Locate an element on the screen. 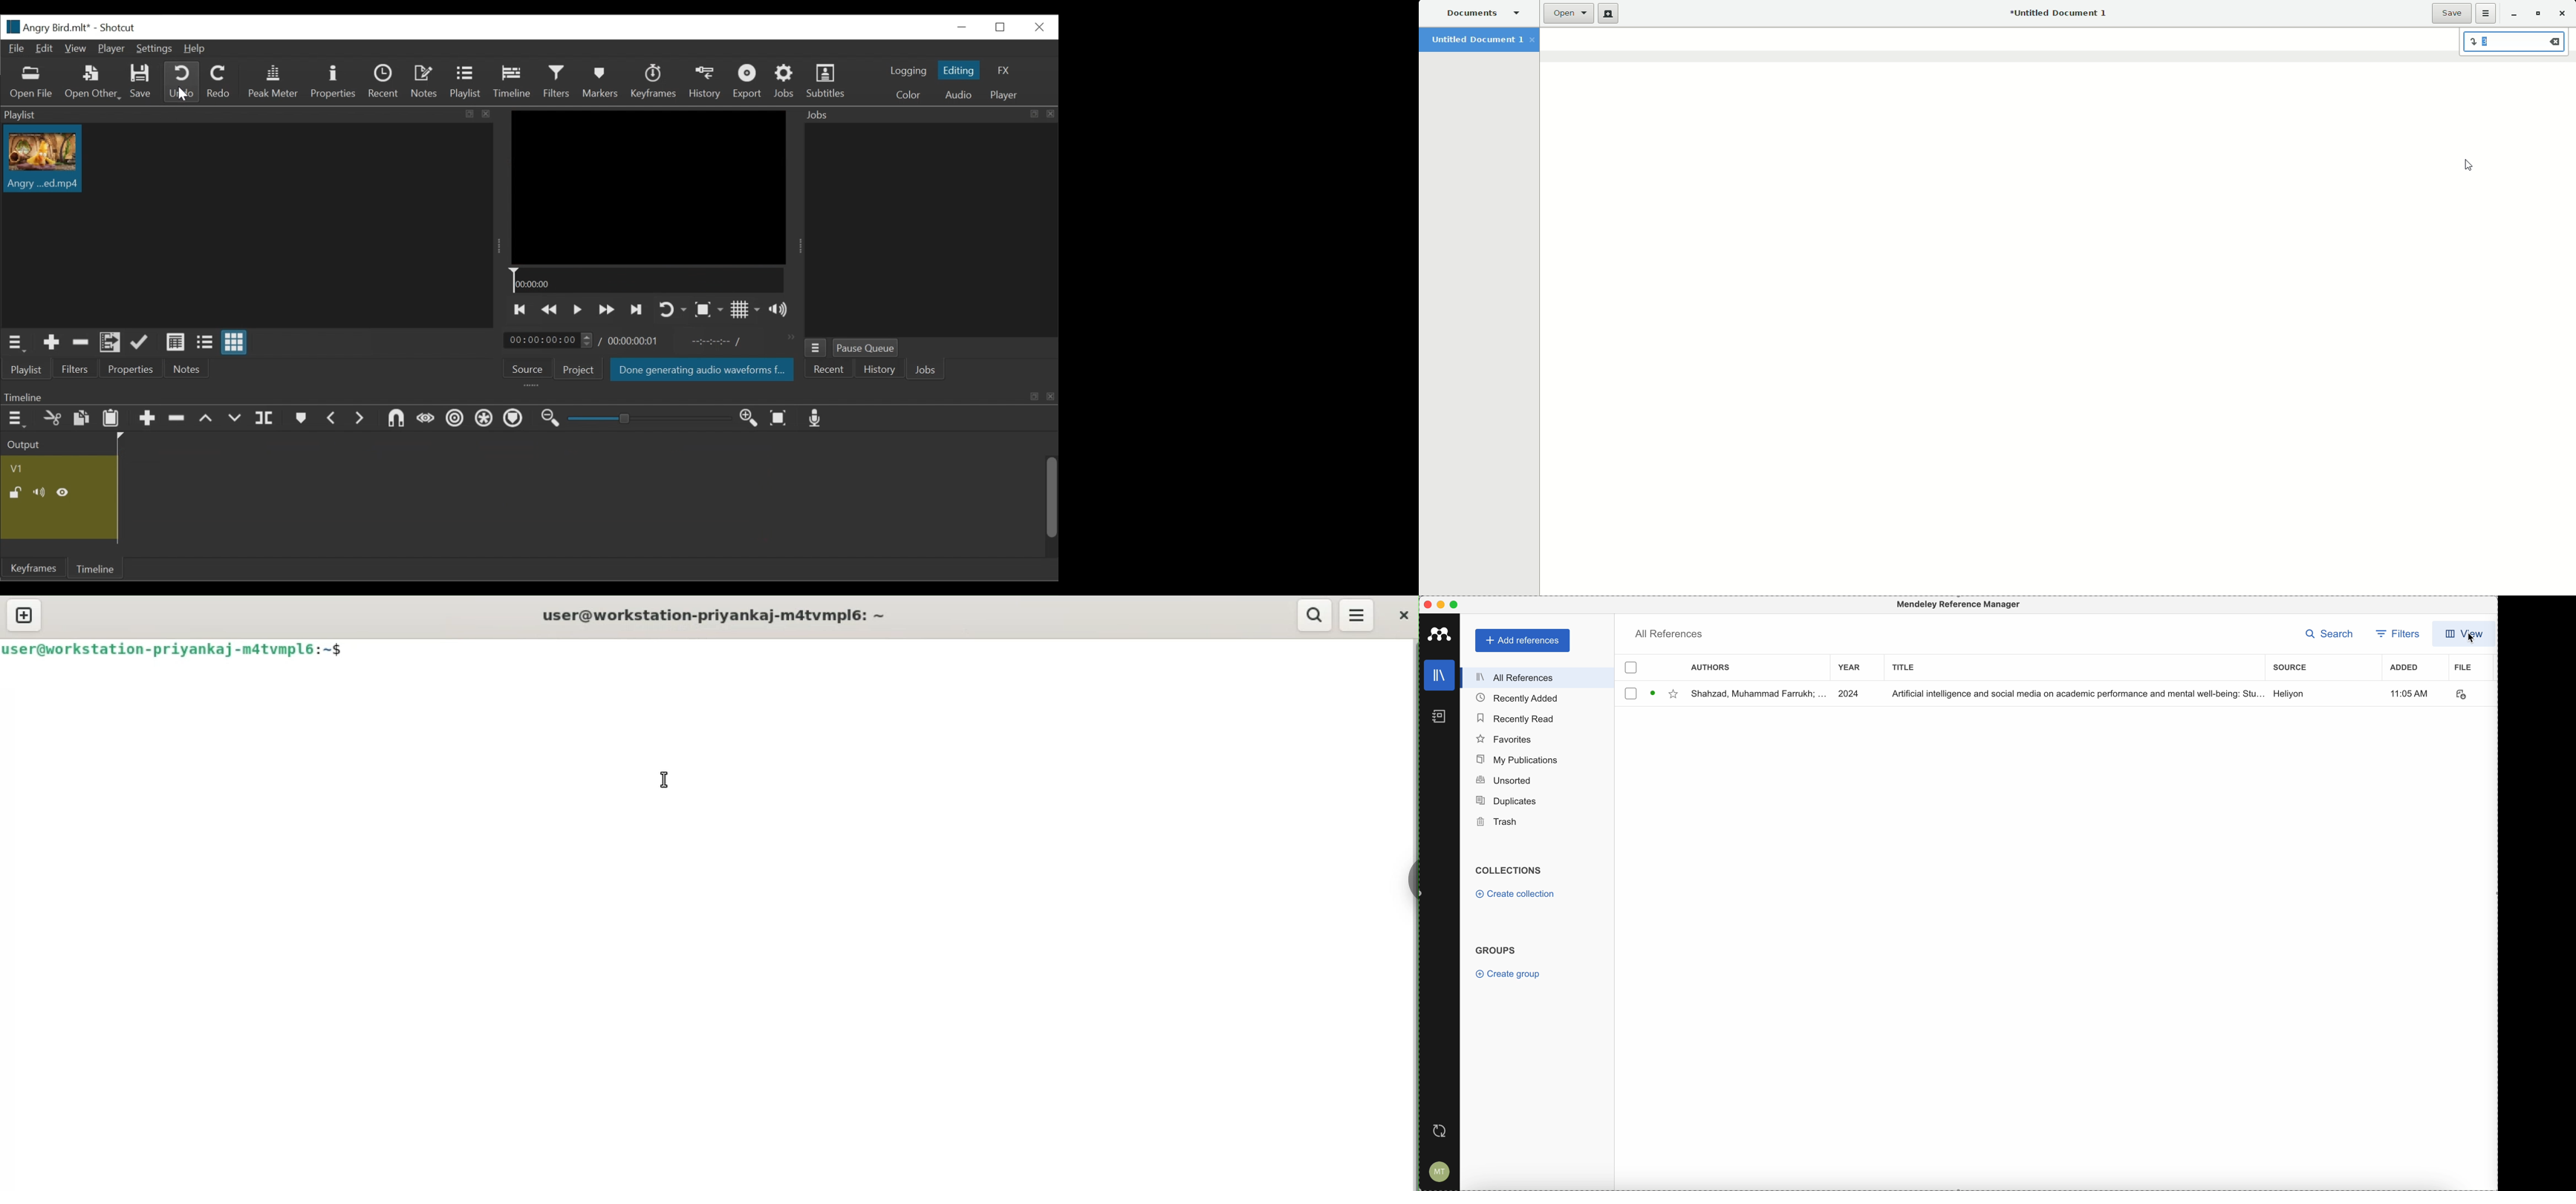 Image resolution: width=2576 pixels, height=1204 pixels. Show display grid on player is located at coordinates (746, 309).